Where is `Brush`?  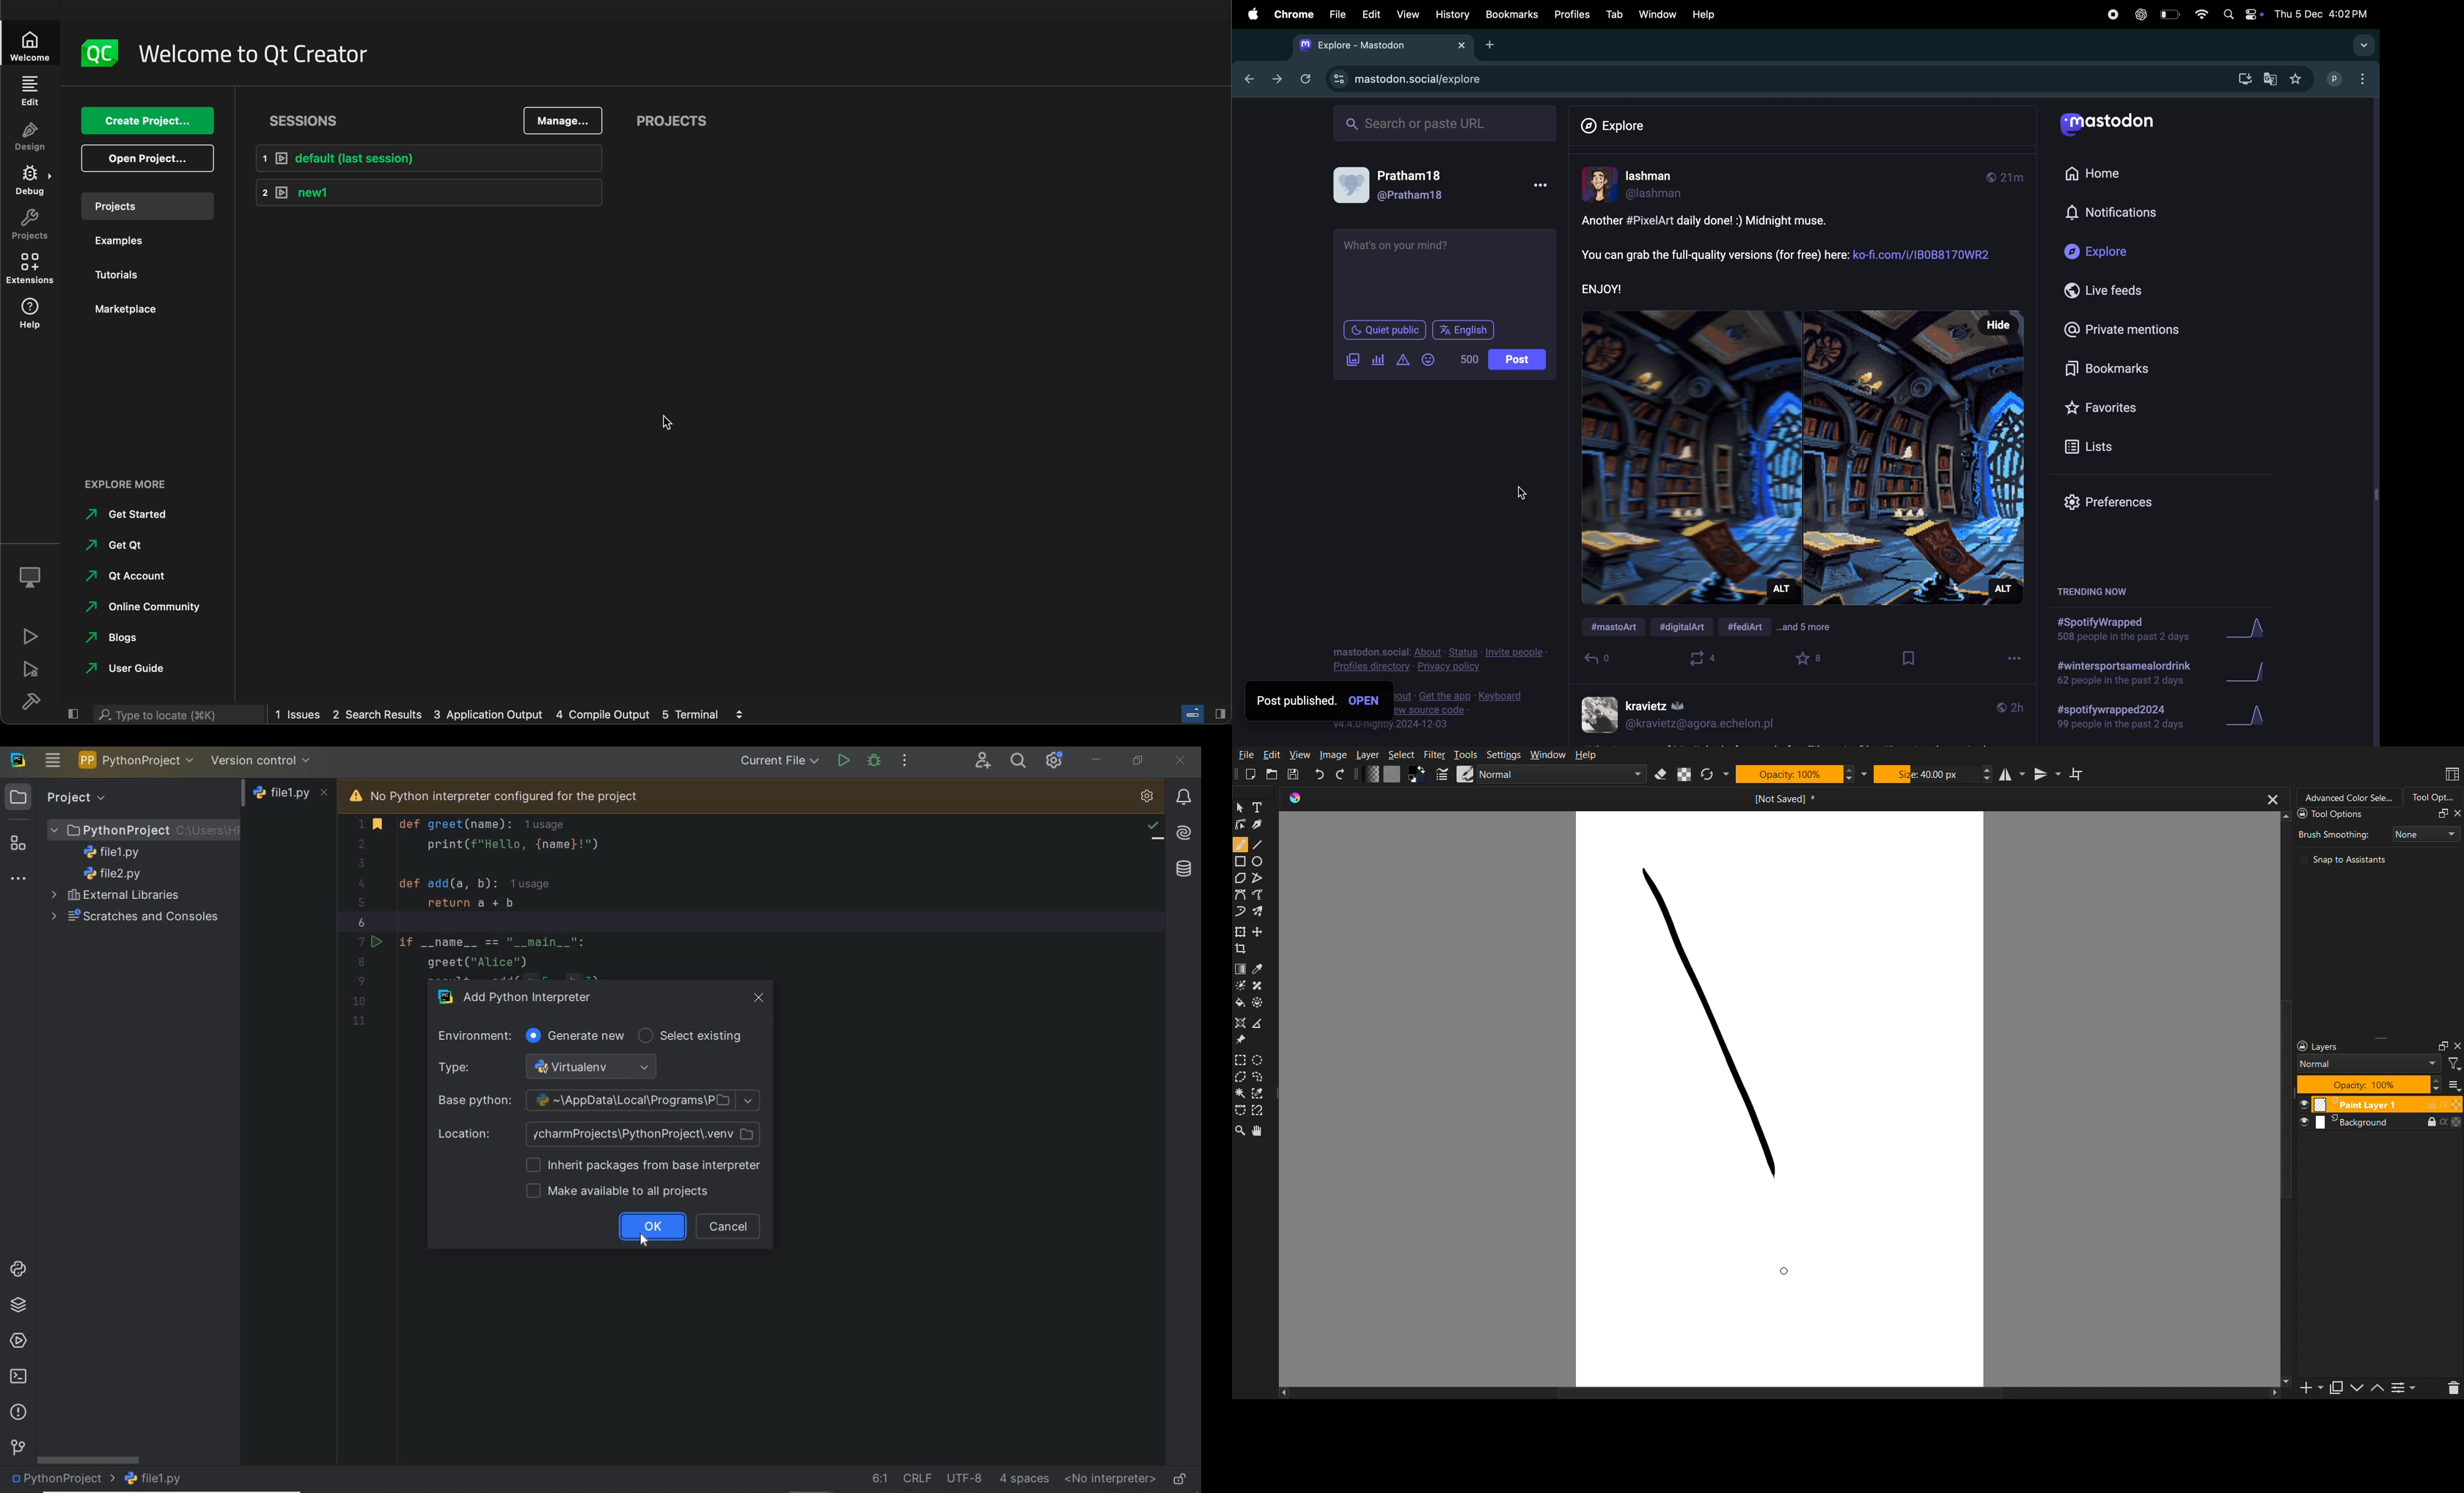 Brush is located at coordinates (1240, 984).